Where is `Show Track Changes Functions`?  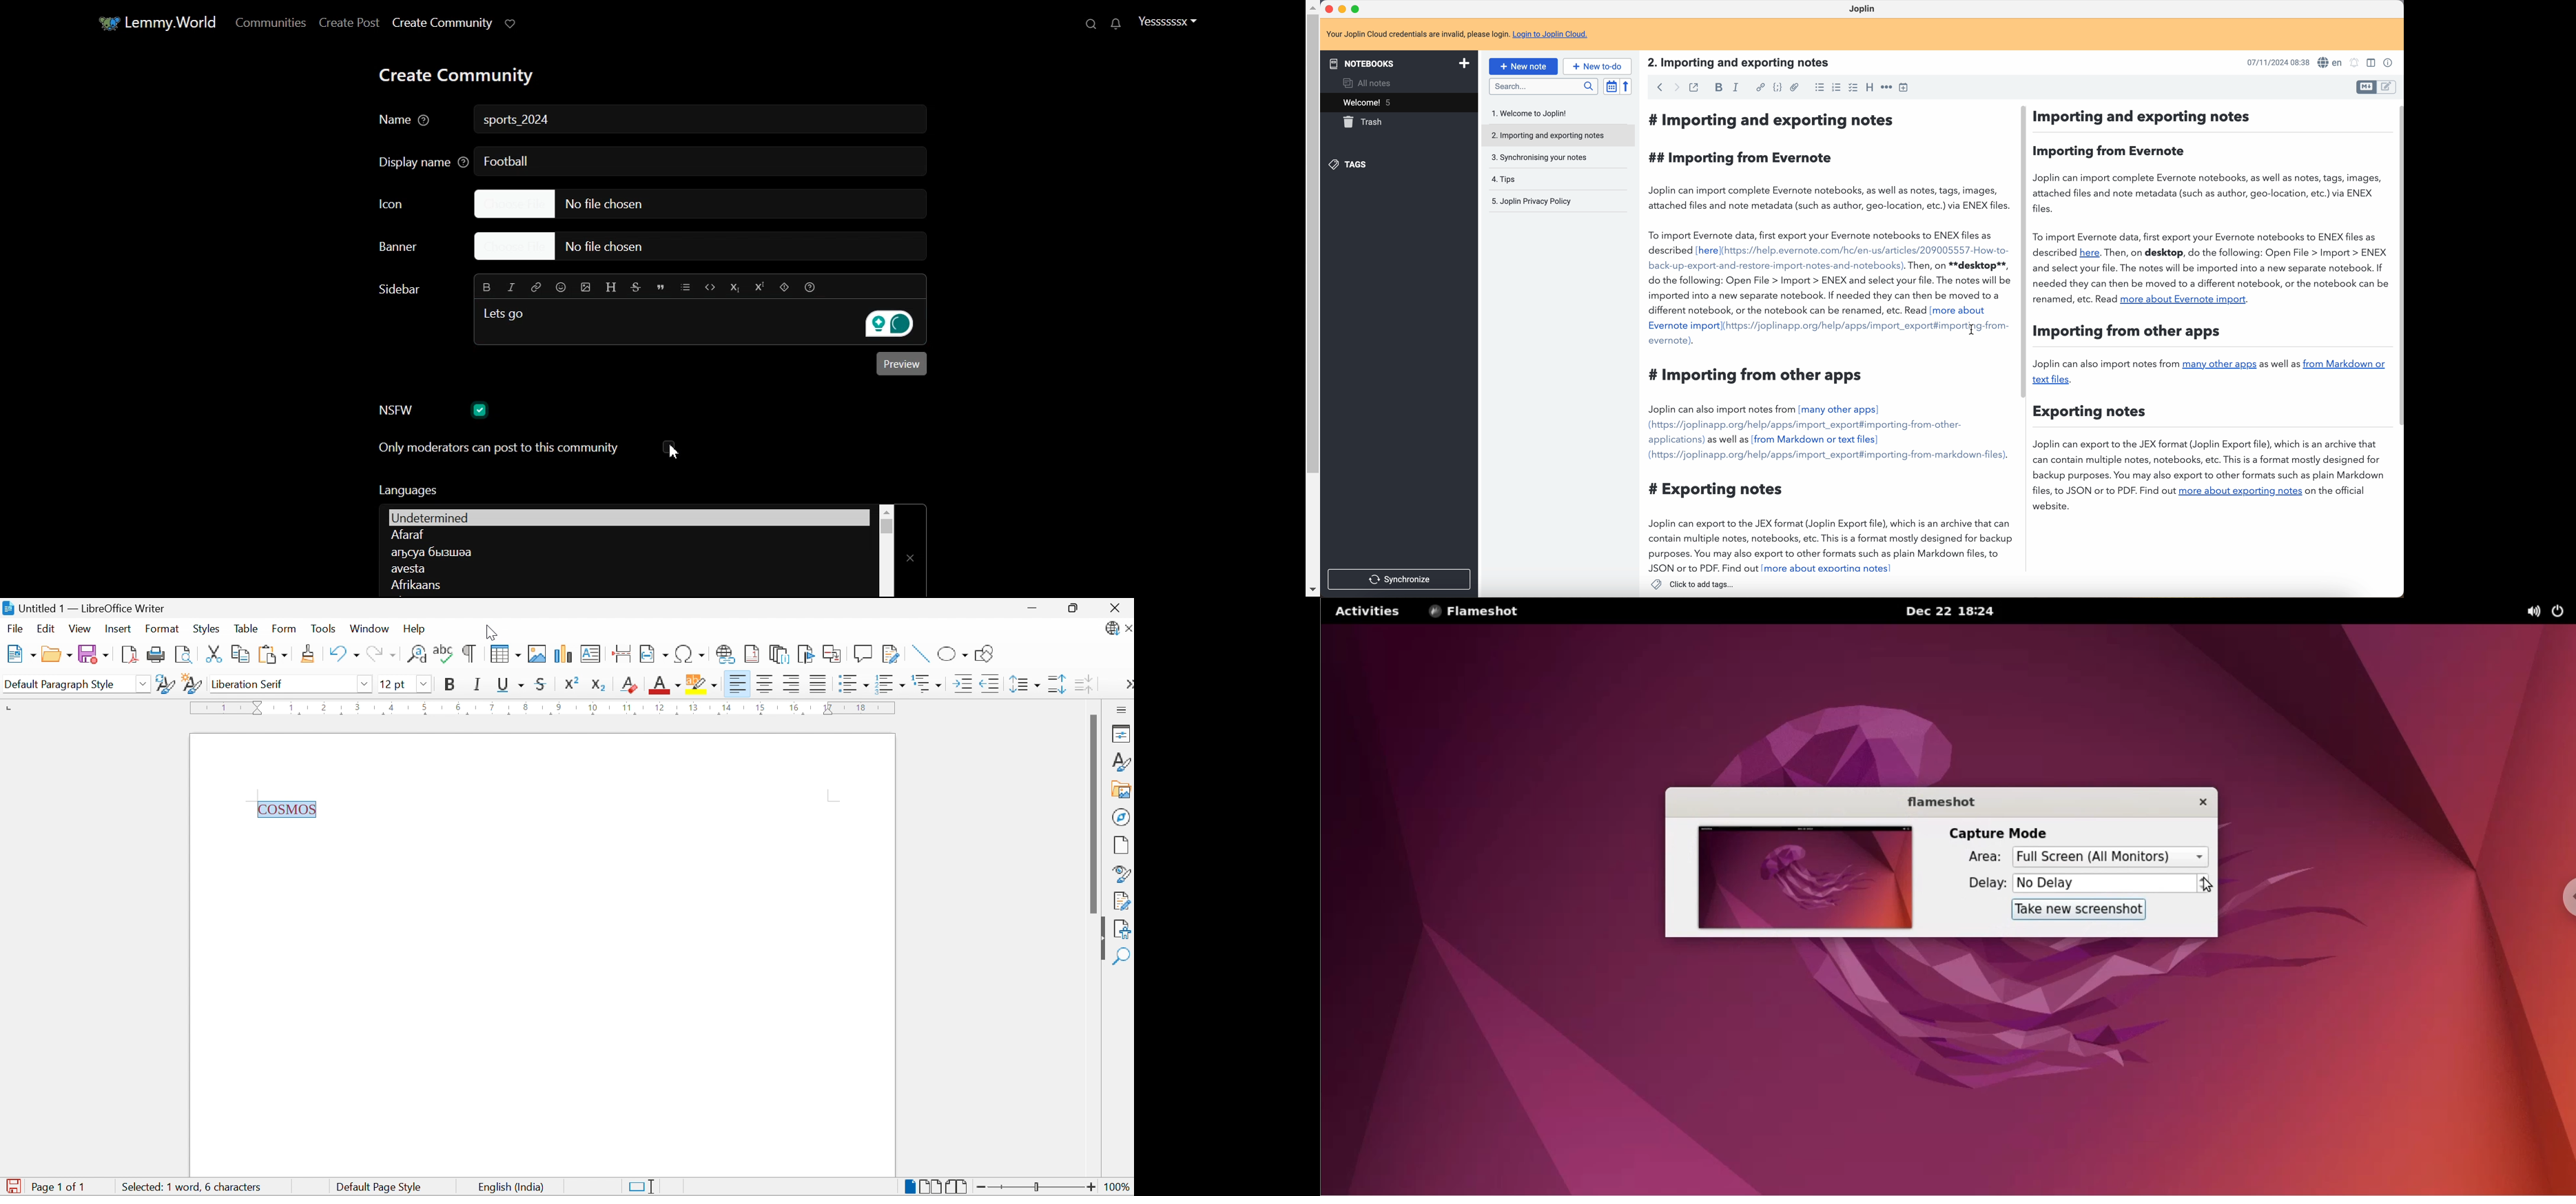 Show Track Changes Functions is located at coordinates (893, 655).